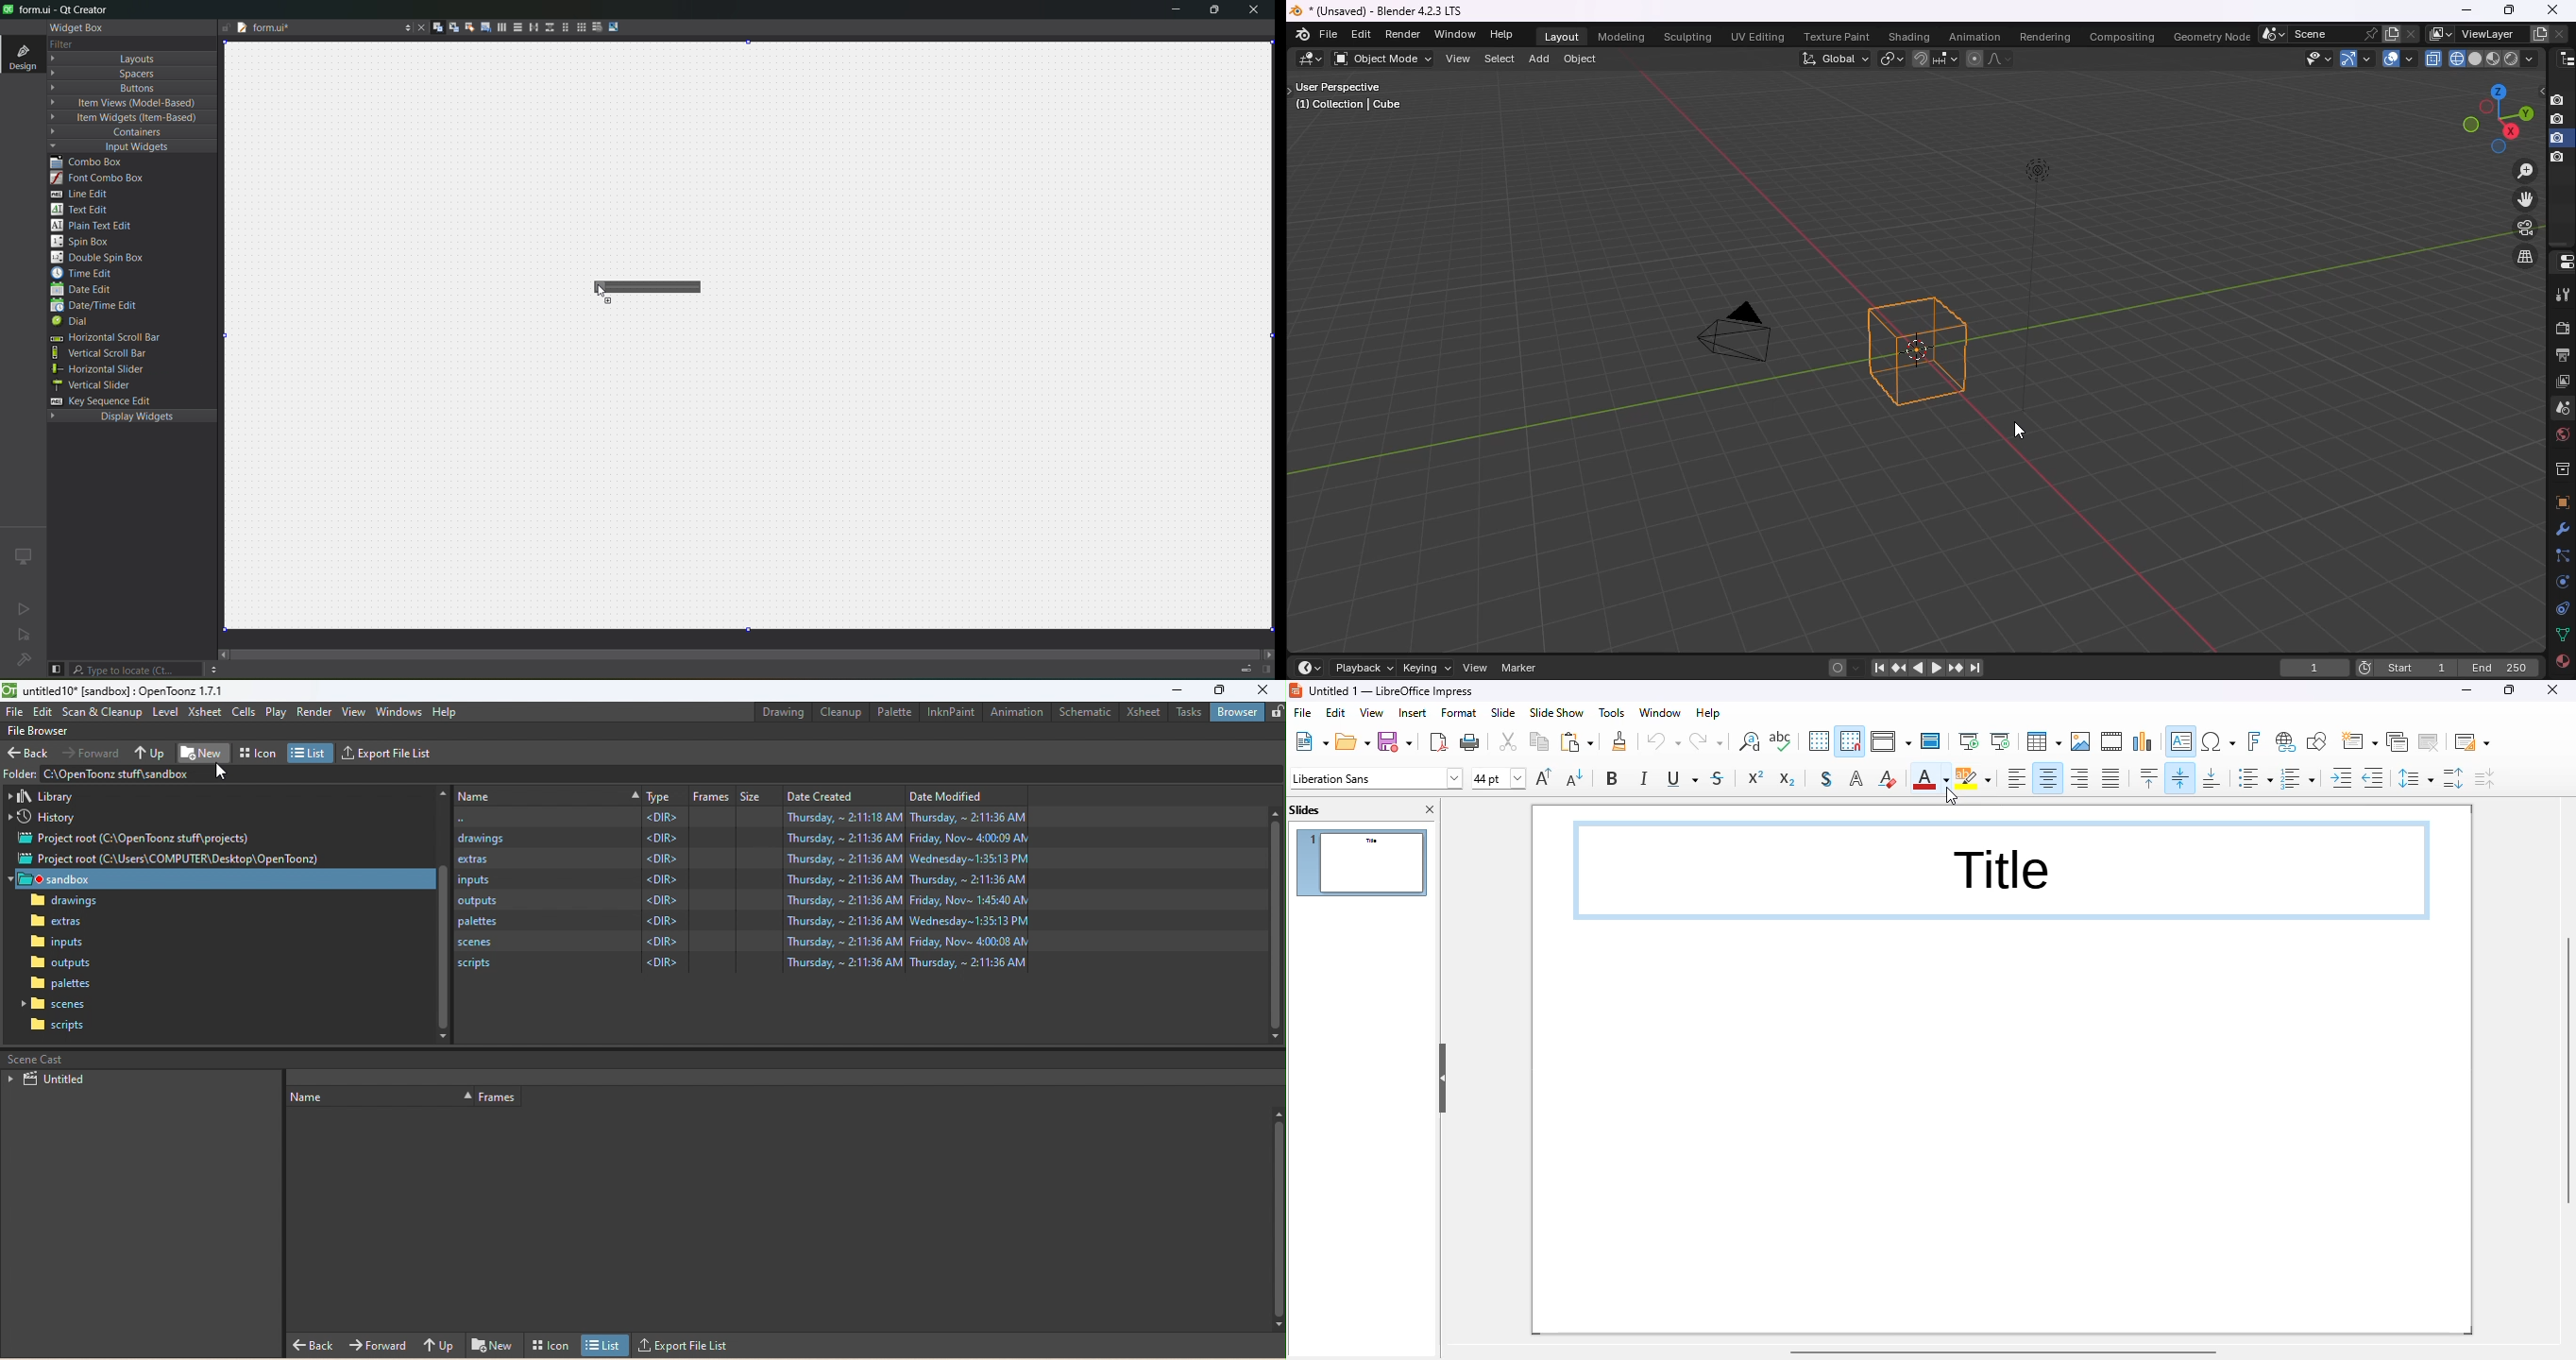  Describe the element at coordinates (2562, 502) in the screenshot. I see `Full screen` at that location.